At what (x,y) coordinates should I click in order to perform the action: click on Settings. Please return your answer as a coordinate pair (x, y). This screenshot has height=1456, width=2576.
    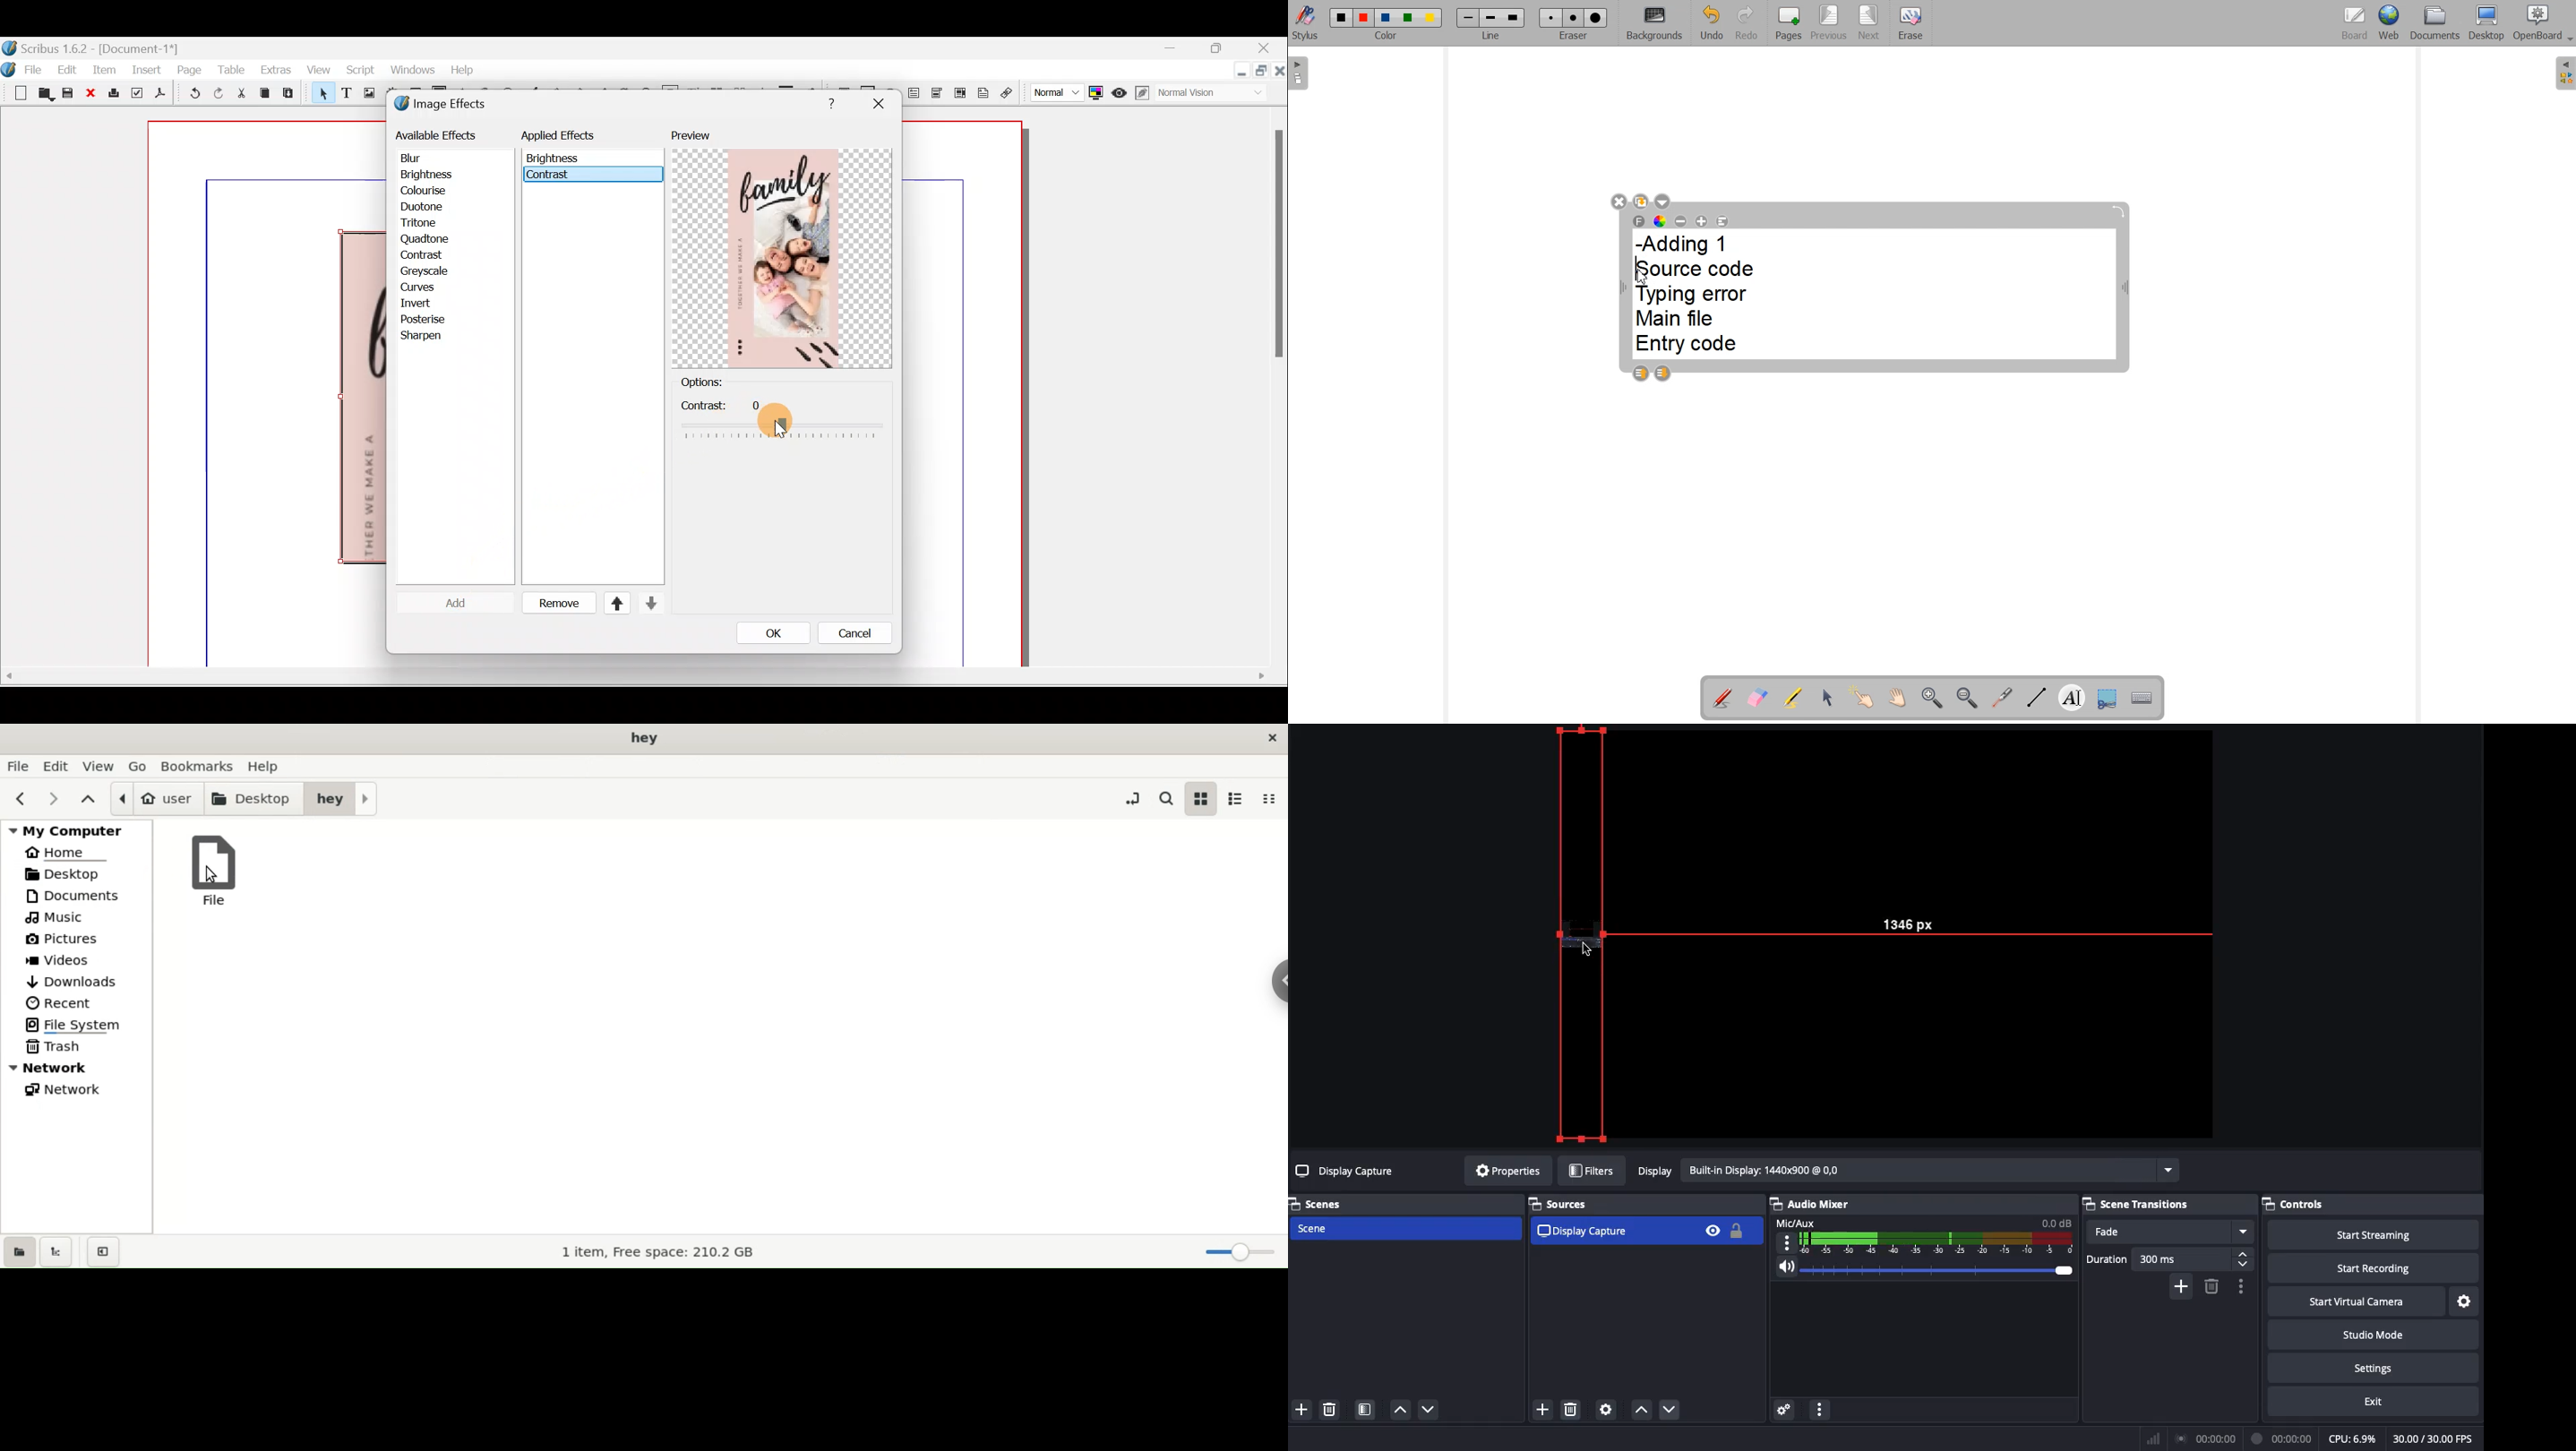
    Looking at the image, I should click on (2372, 1365).